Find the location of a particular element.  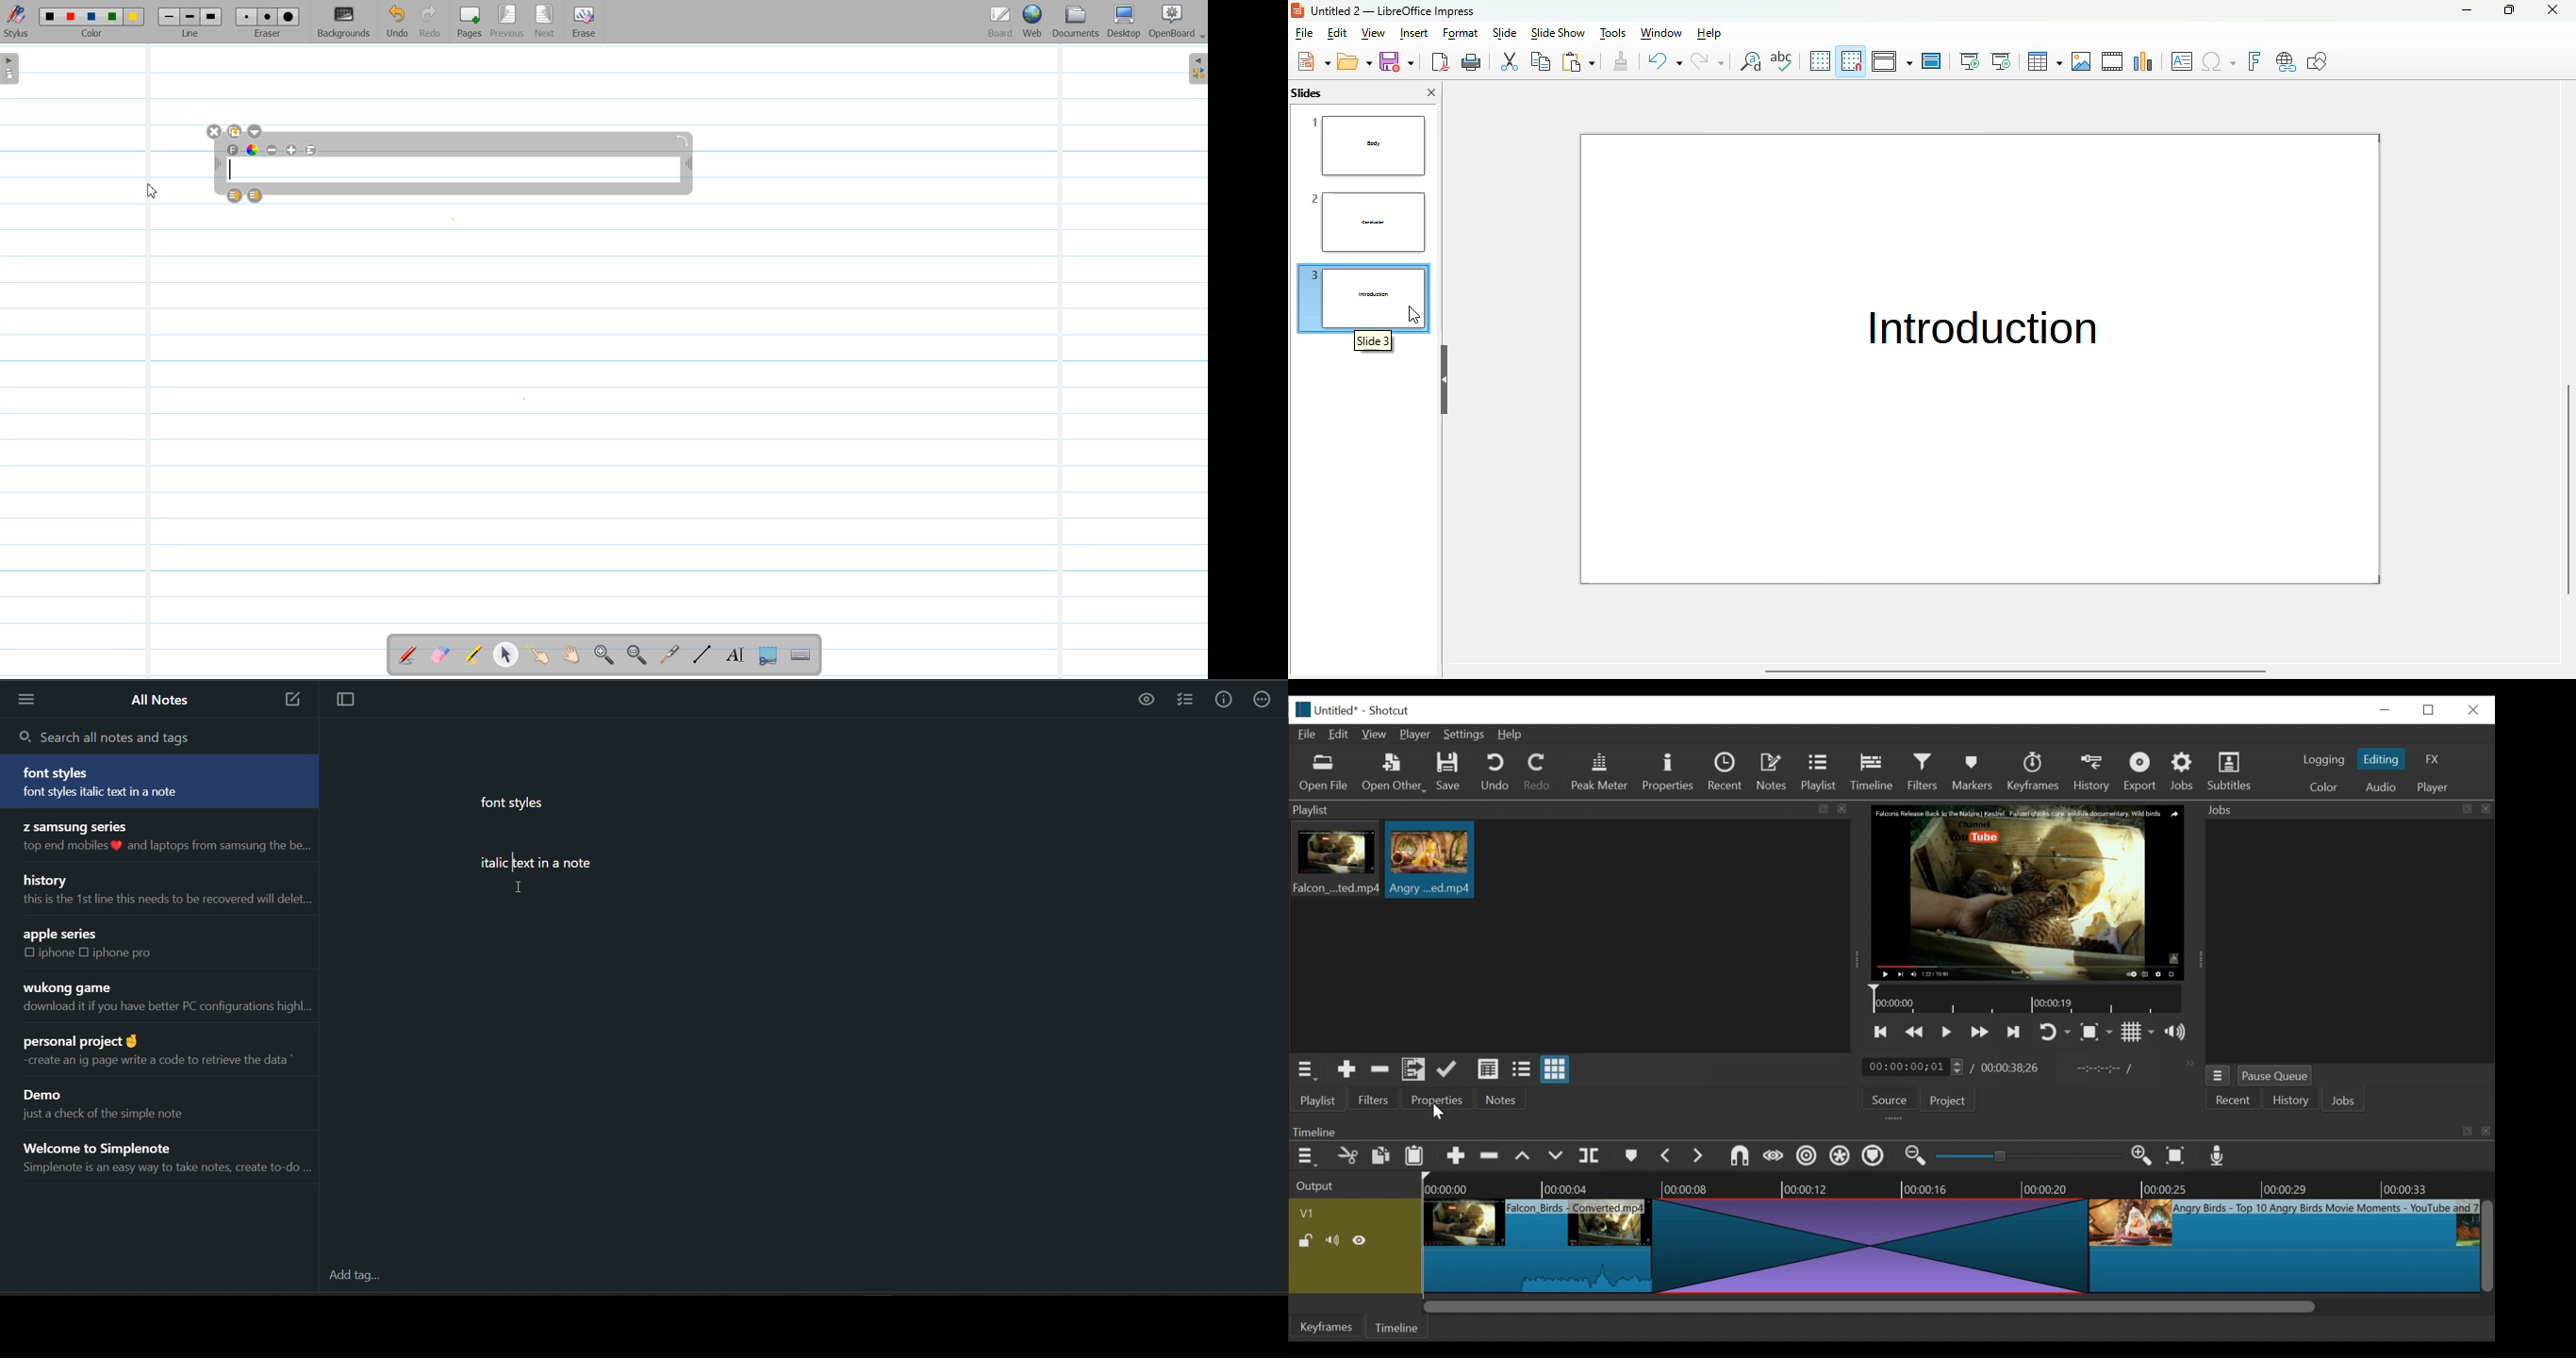

Line is located at coordinates (191, 21).